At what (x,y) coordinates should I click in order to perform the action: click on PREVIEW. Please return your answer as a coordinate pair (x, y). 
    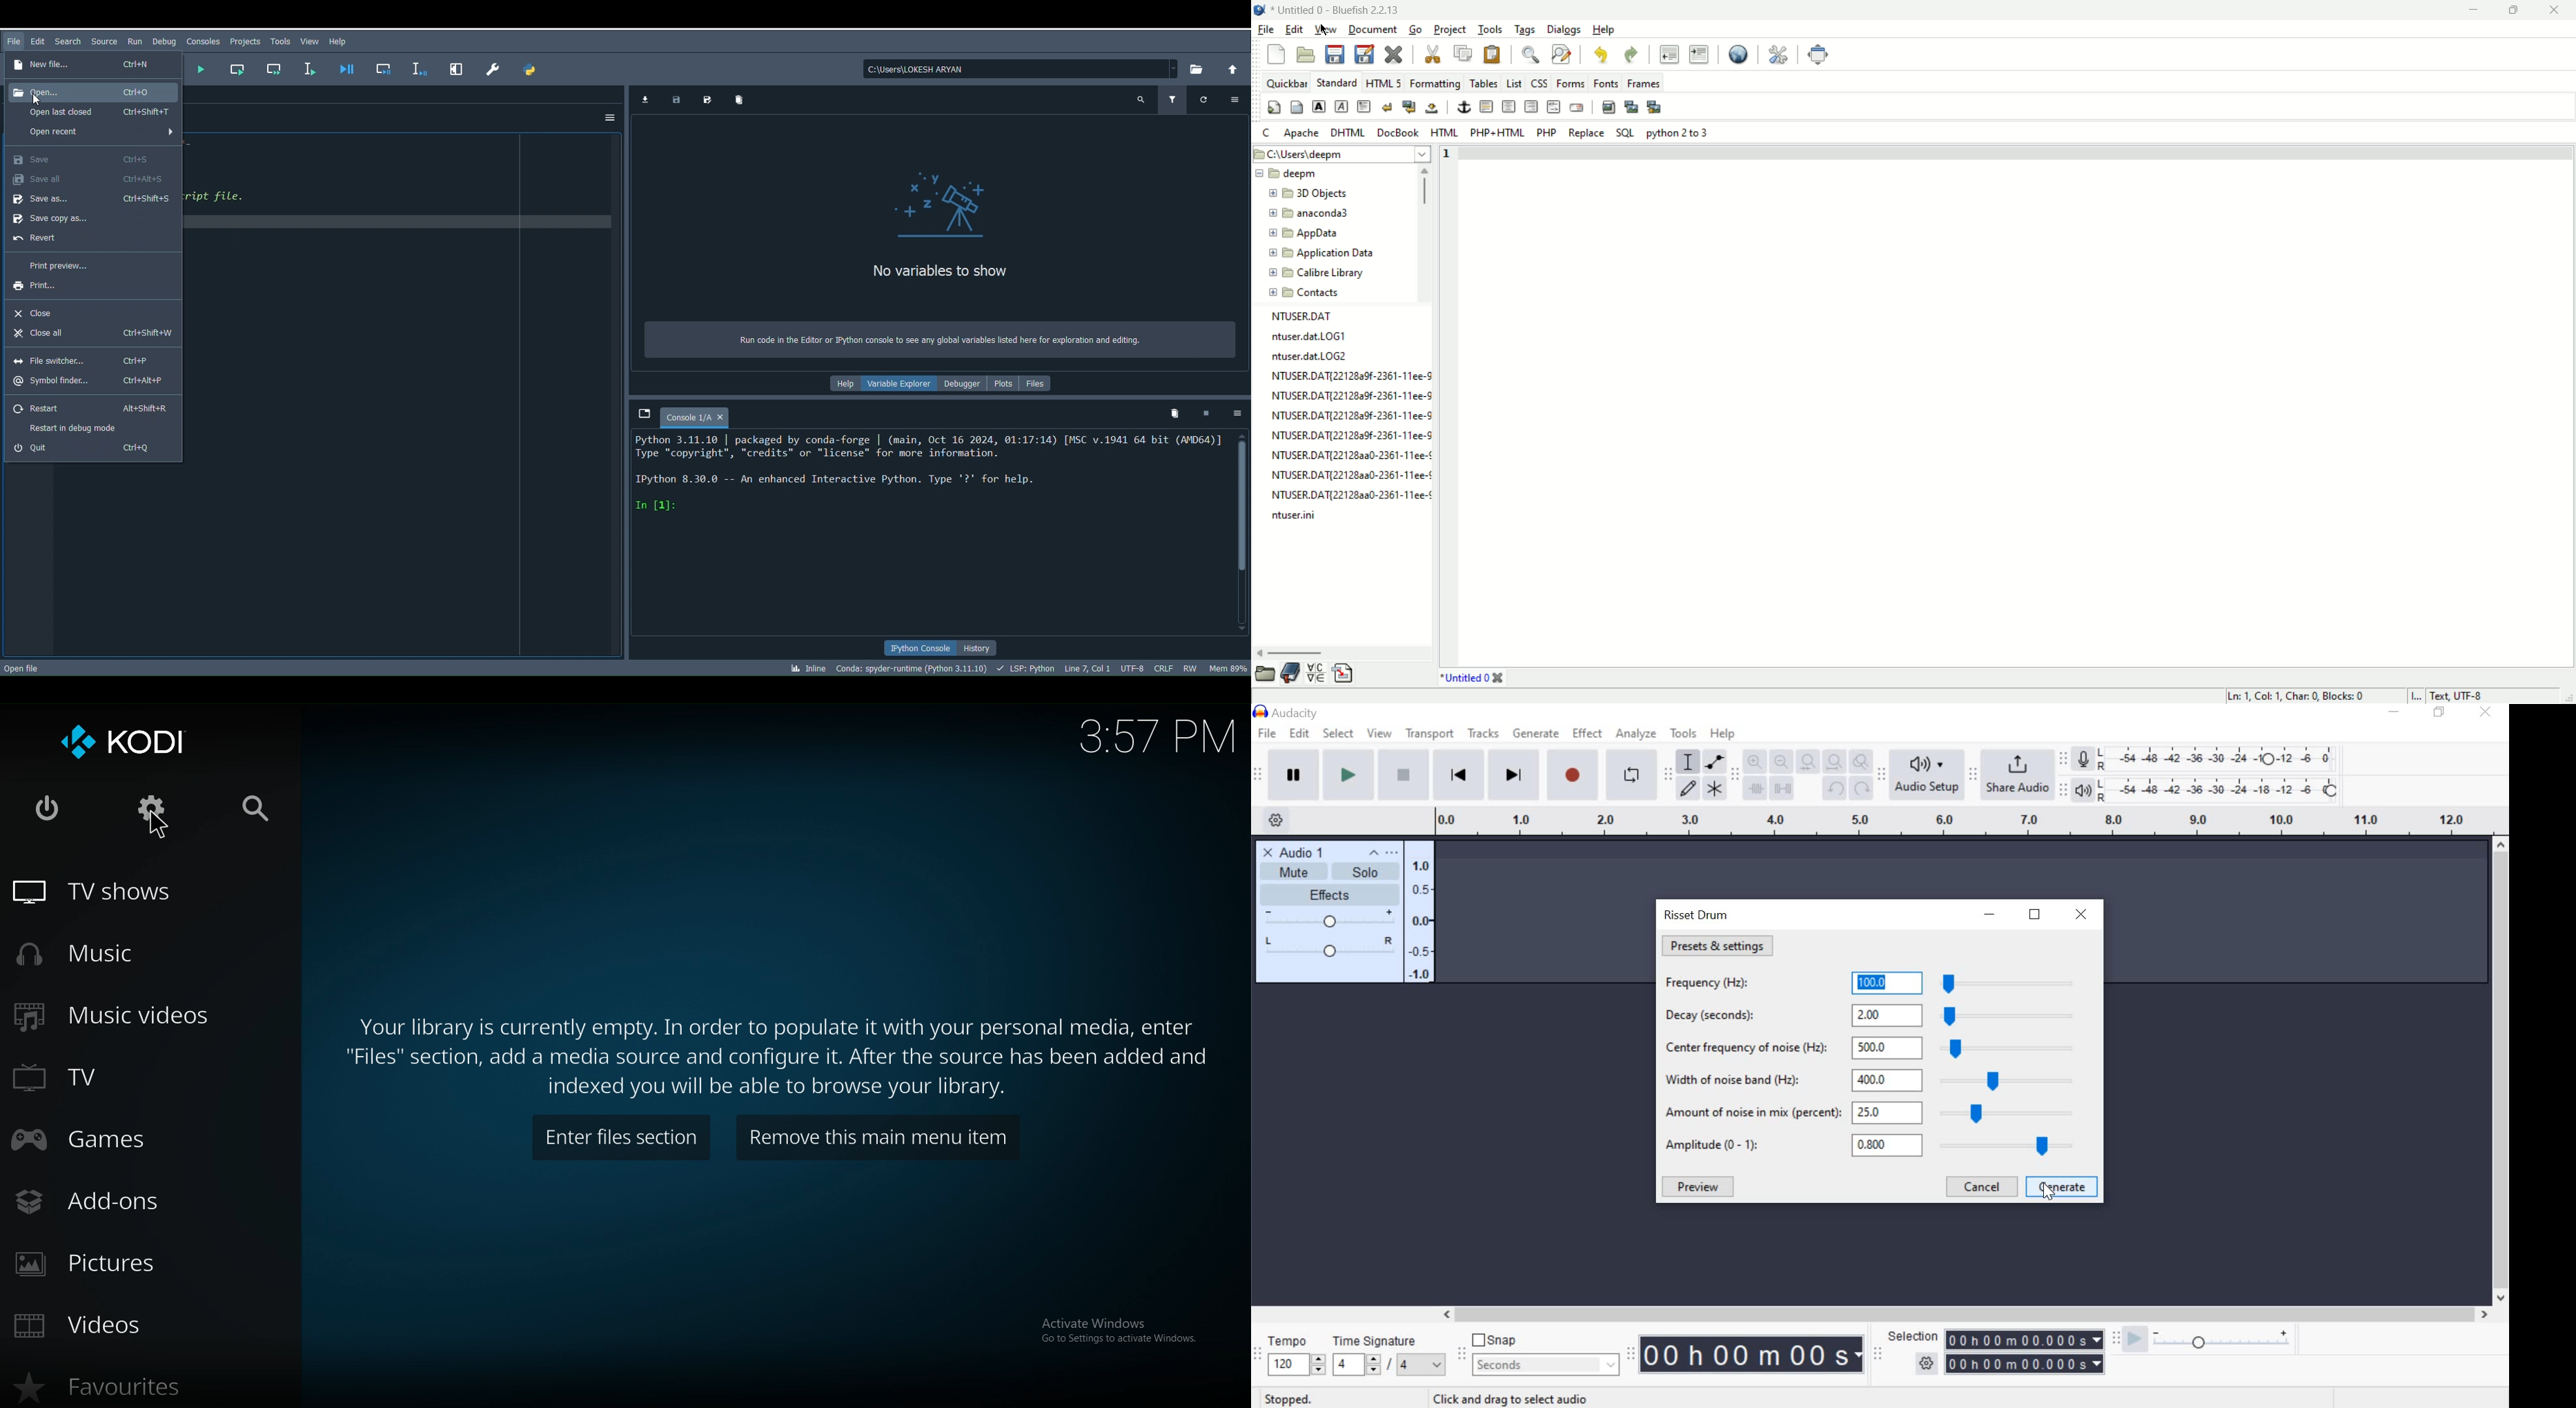
    Looking at the image, I should click on (1699, 1188).